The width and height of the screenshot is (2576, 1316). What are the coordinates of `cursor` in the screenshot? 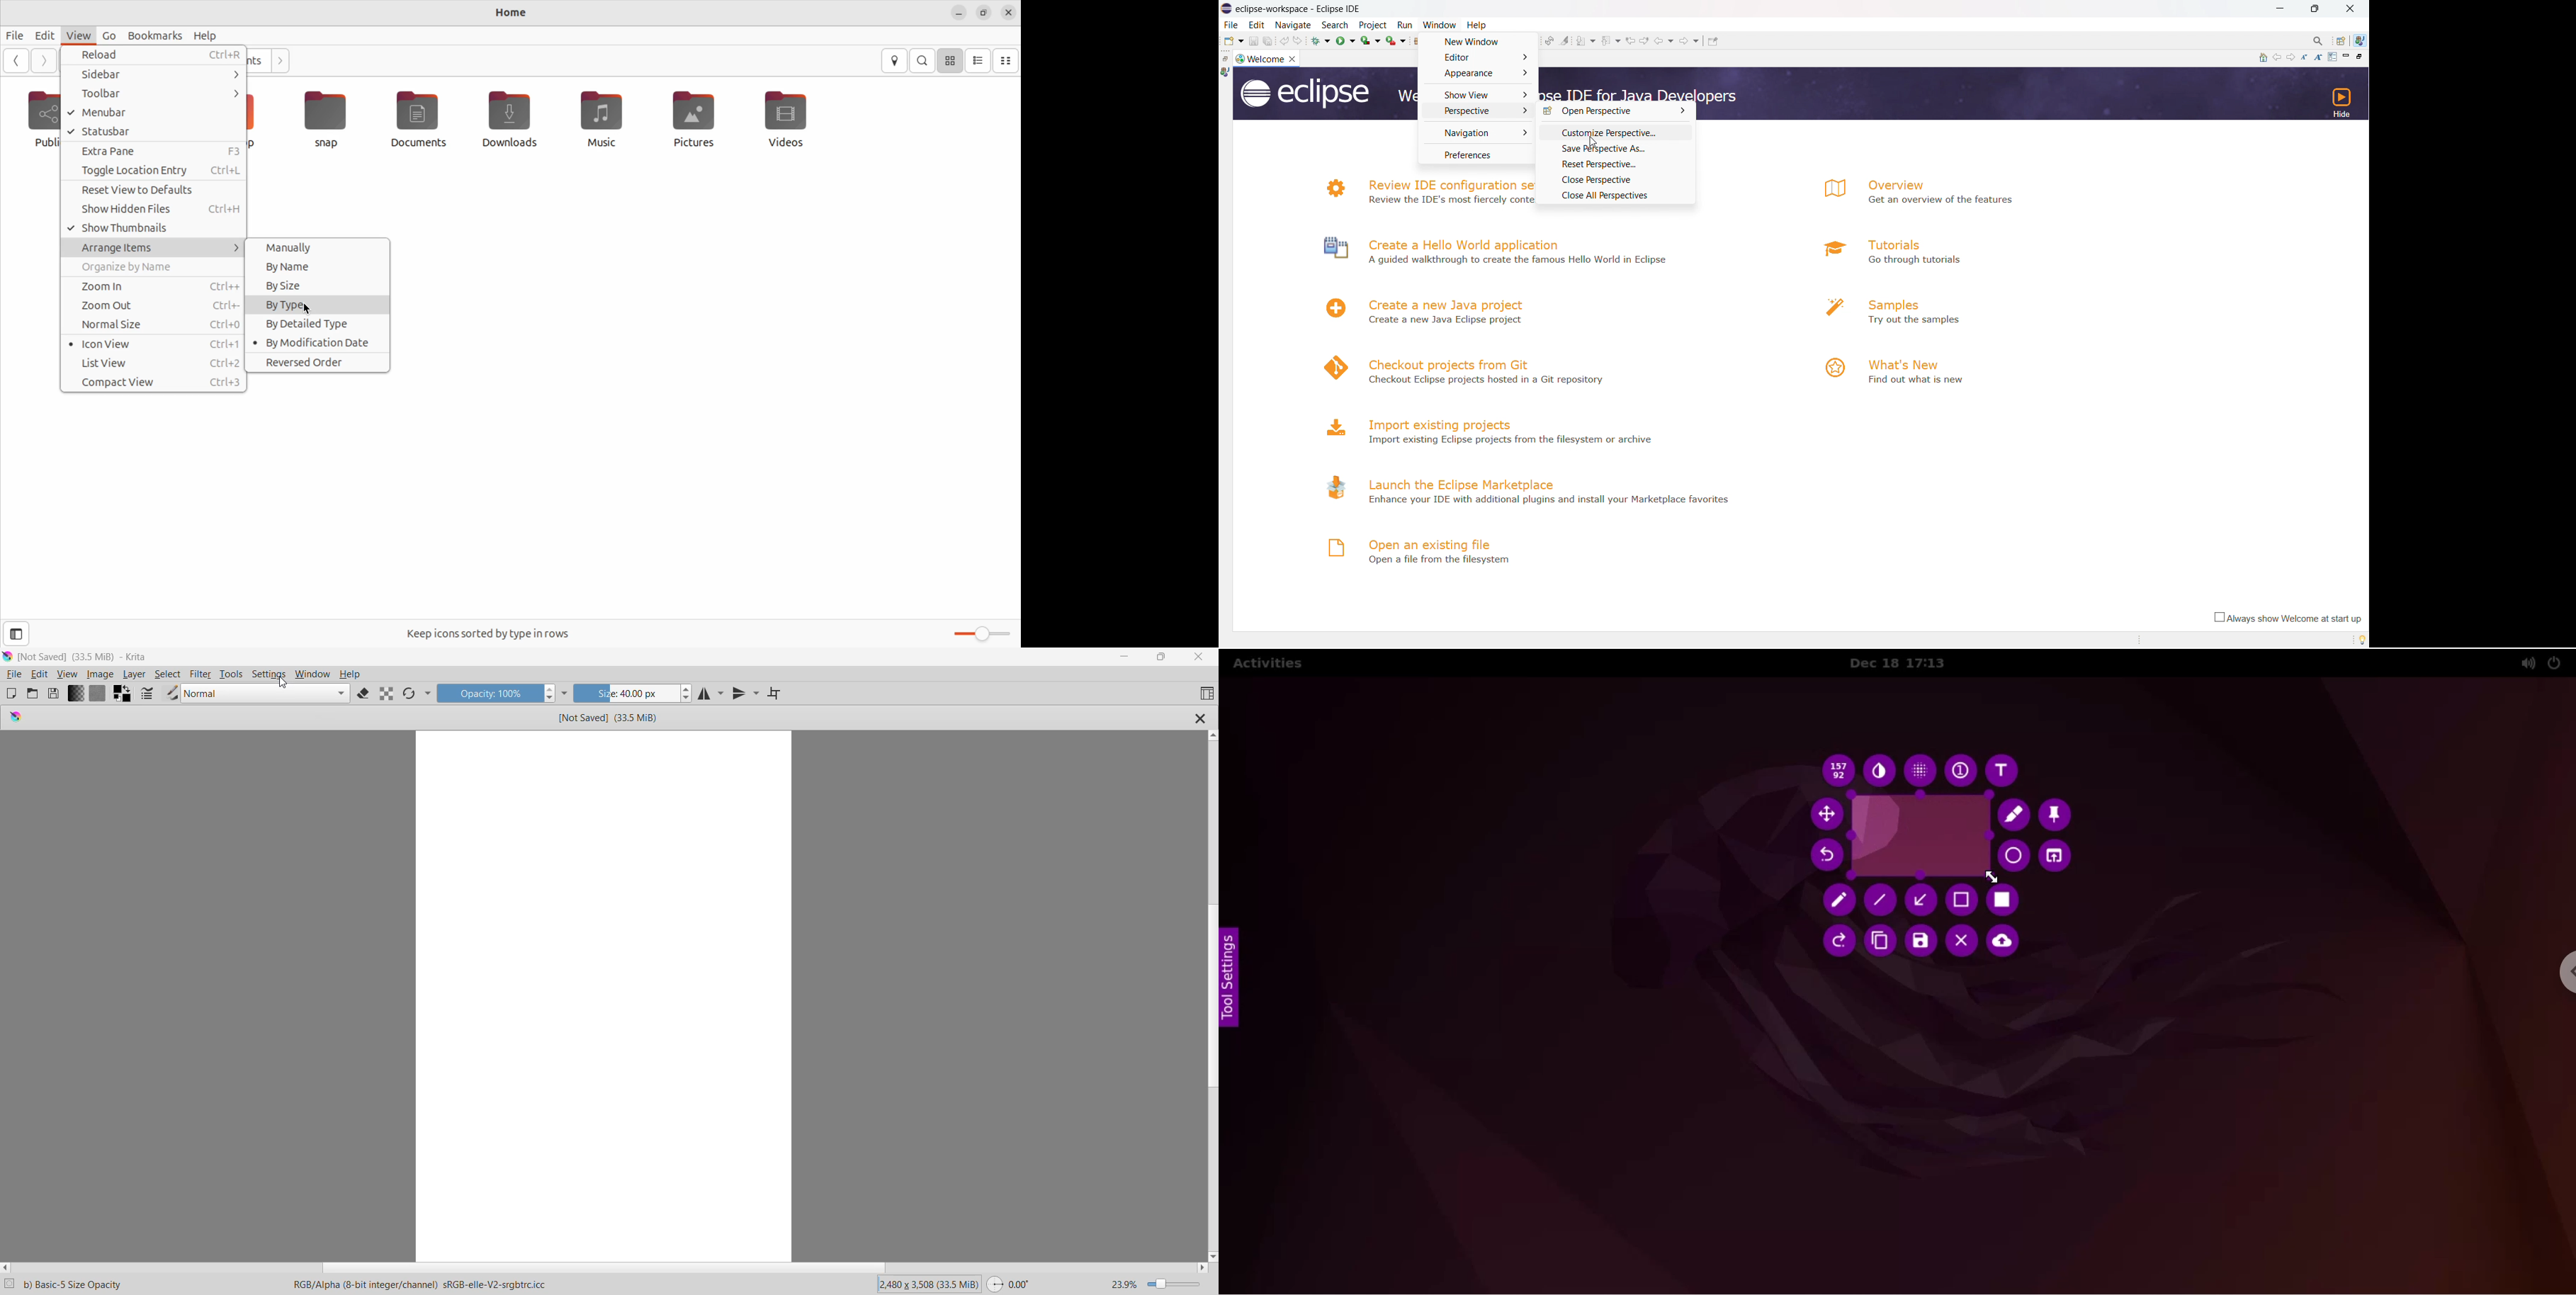 It's located at (1594, 142).